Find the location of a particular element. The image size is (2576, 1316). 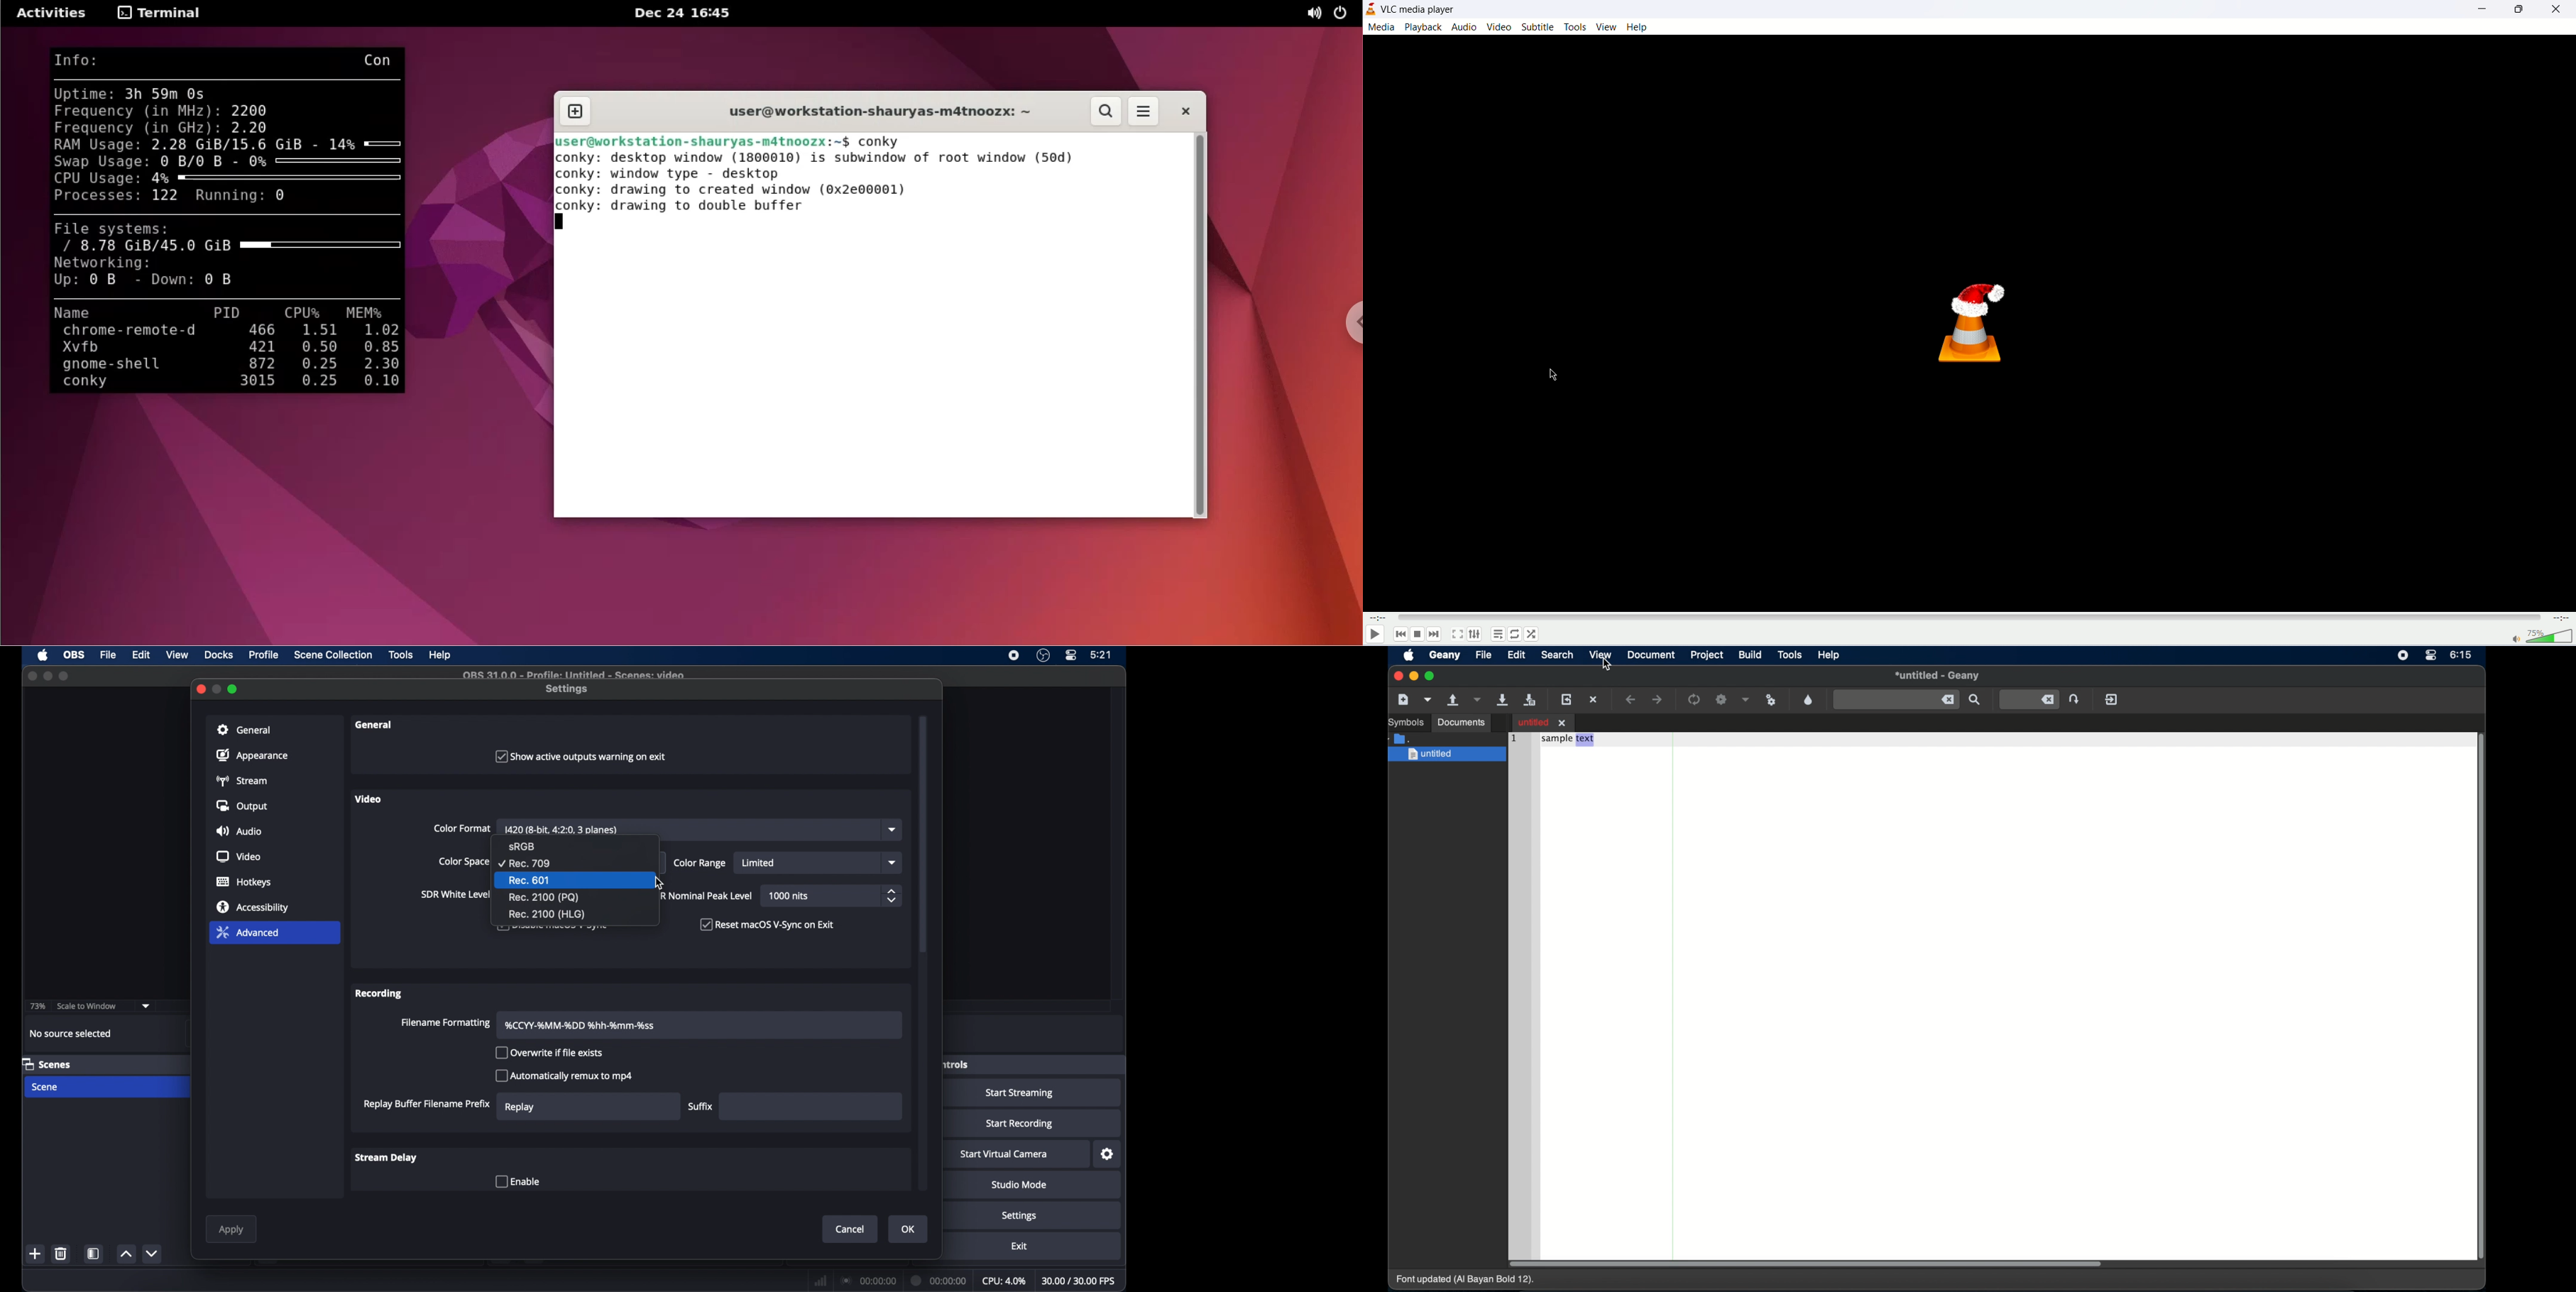

video is located at coordinates (238, 857).